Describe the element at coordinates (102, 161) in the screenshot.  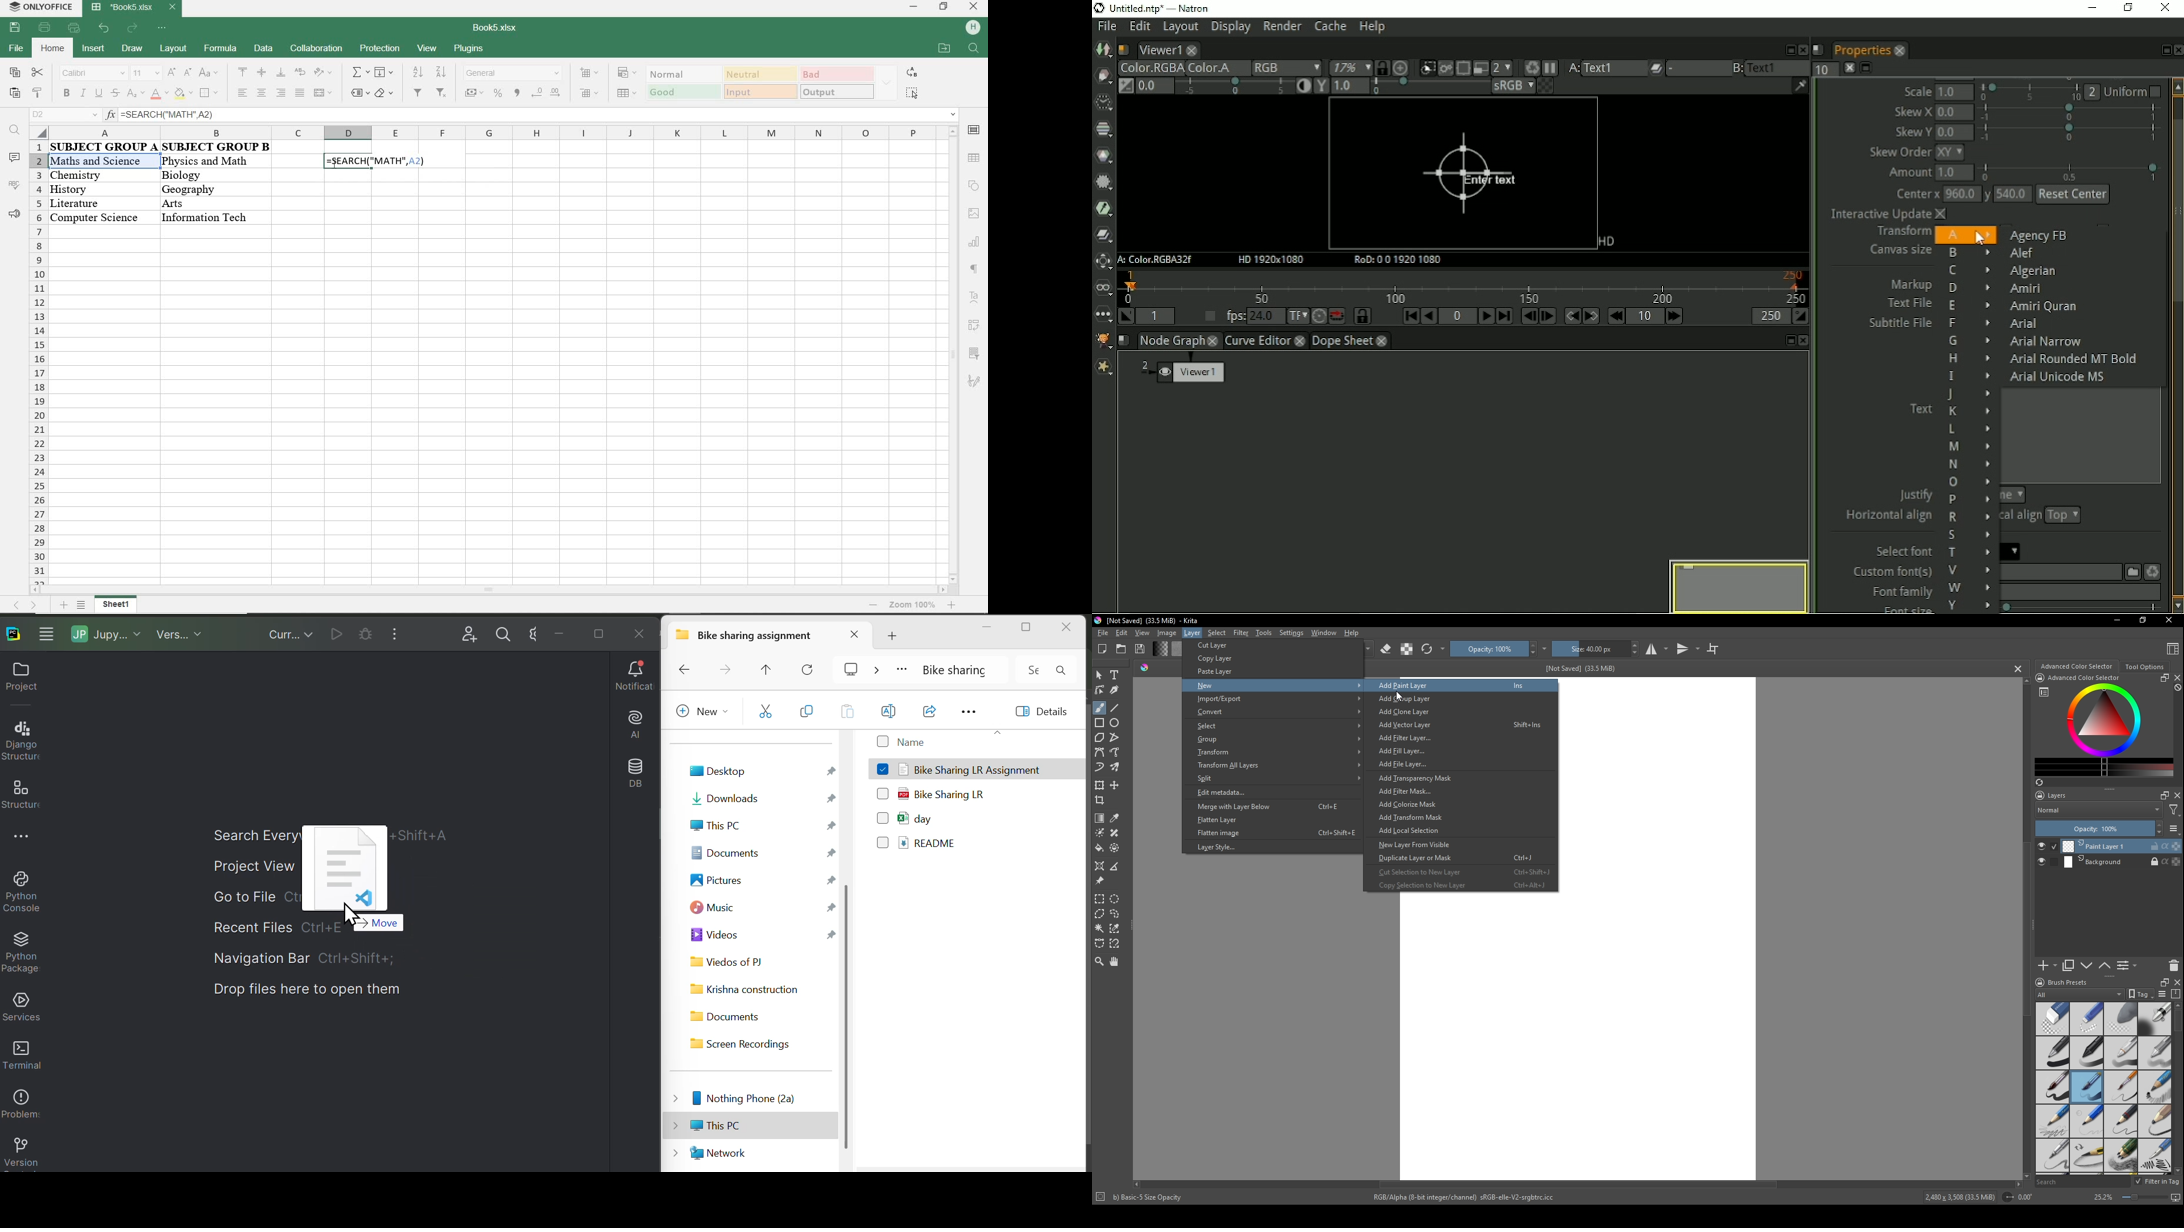
I see `Cell A2` at that location.